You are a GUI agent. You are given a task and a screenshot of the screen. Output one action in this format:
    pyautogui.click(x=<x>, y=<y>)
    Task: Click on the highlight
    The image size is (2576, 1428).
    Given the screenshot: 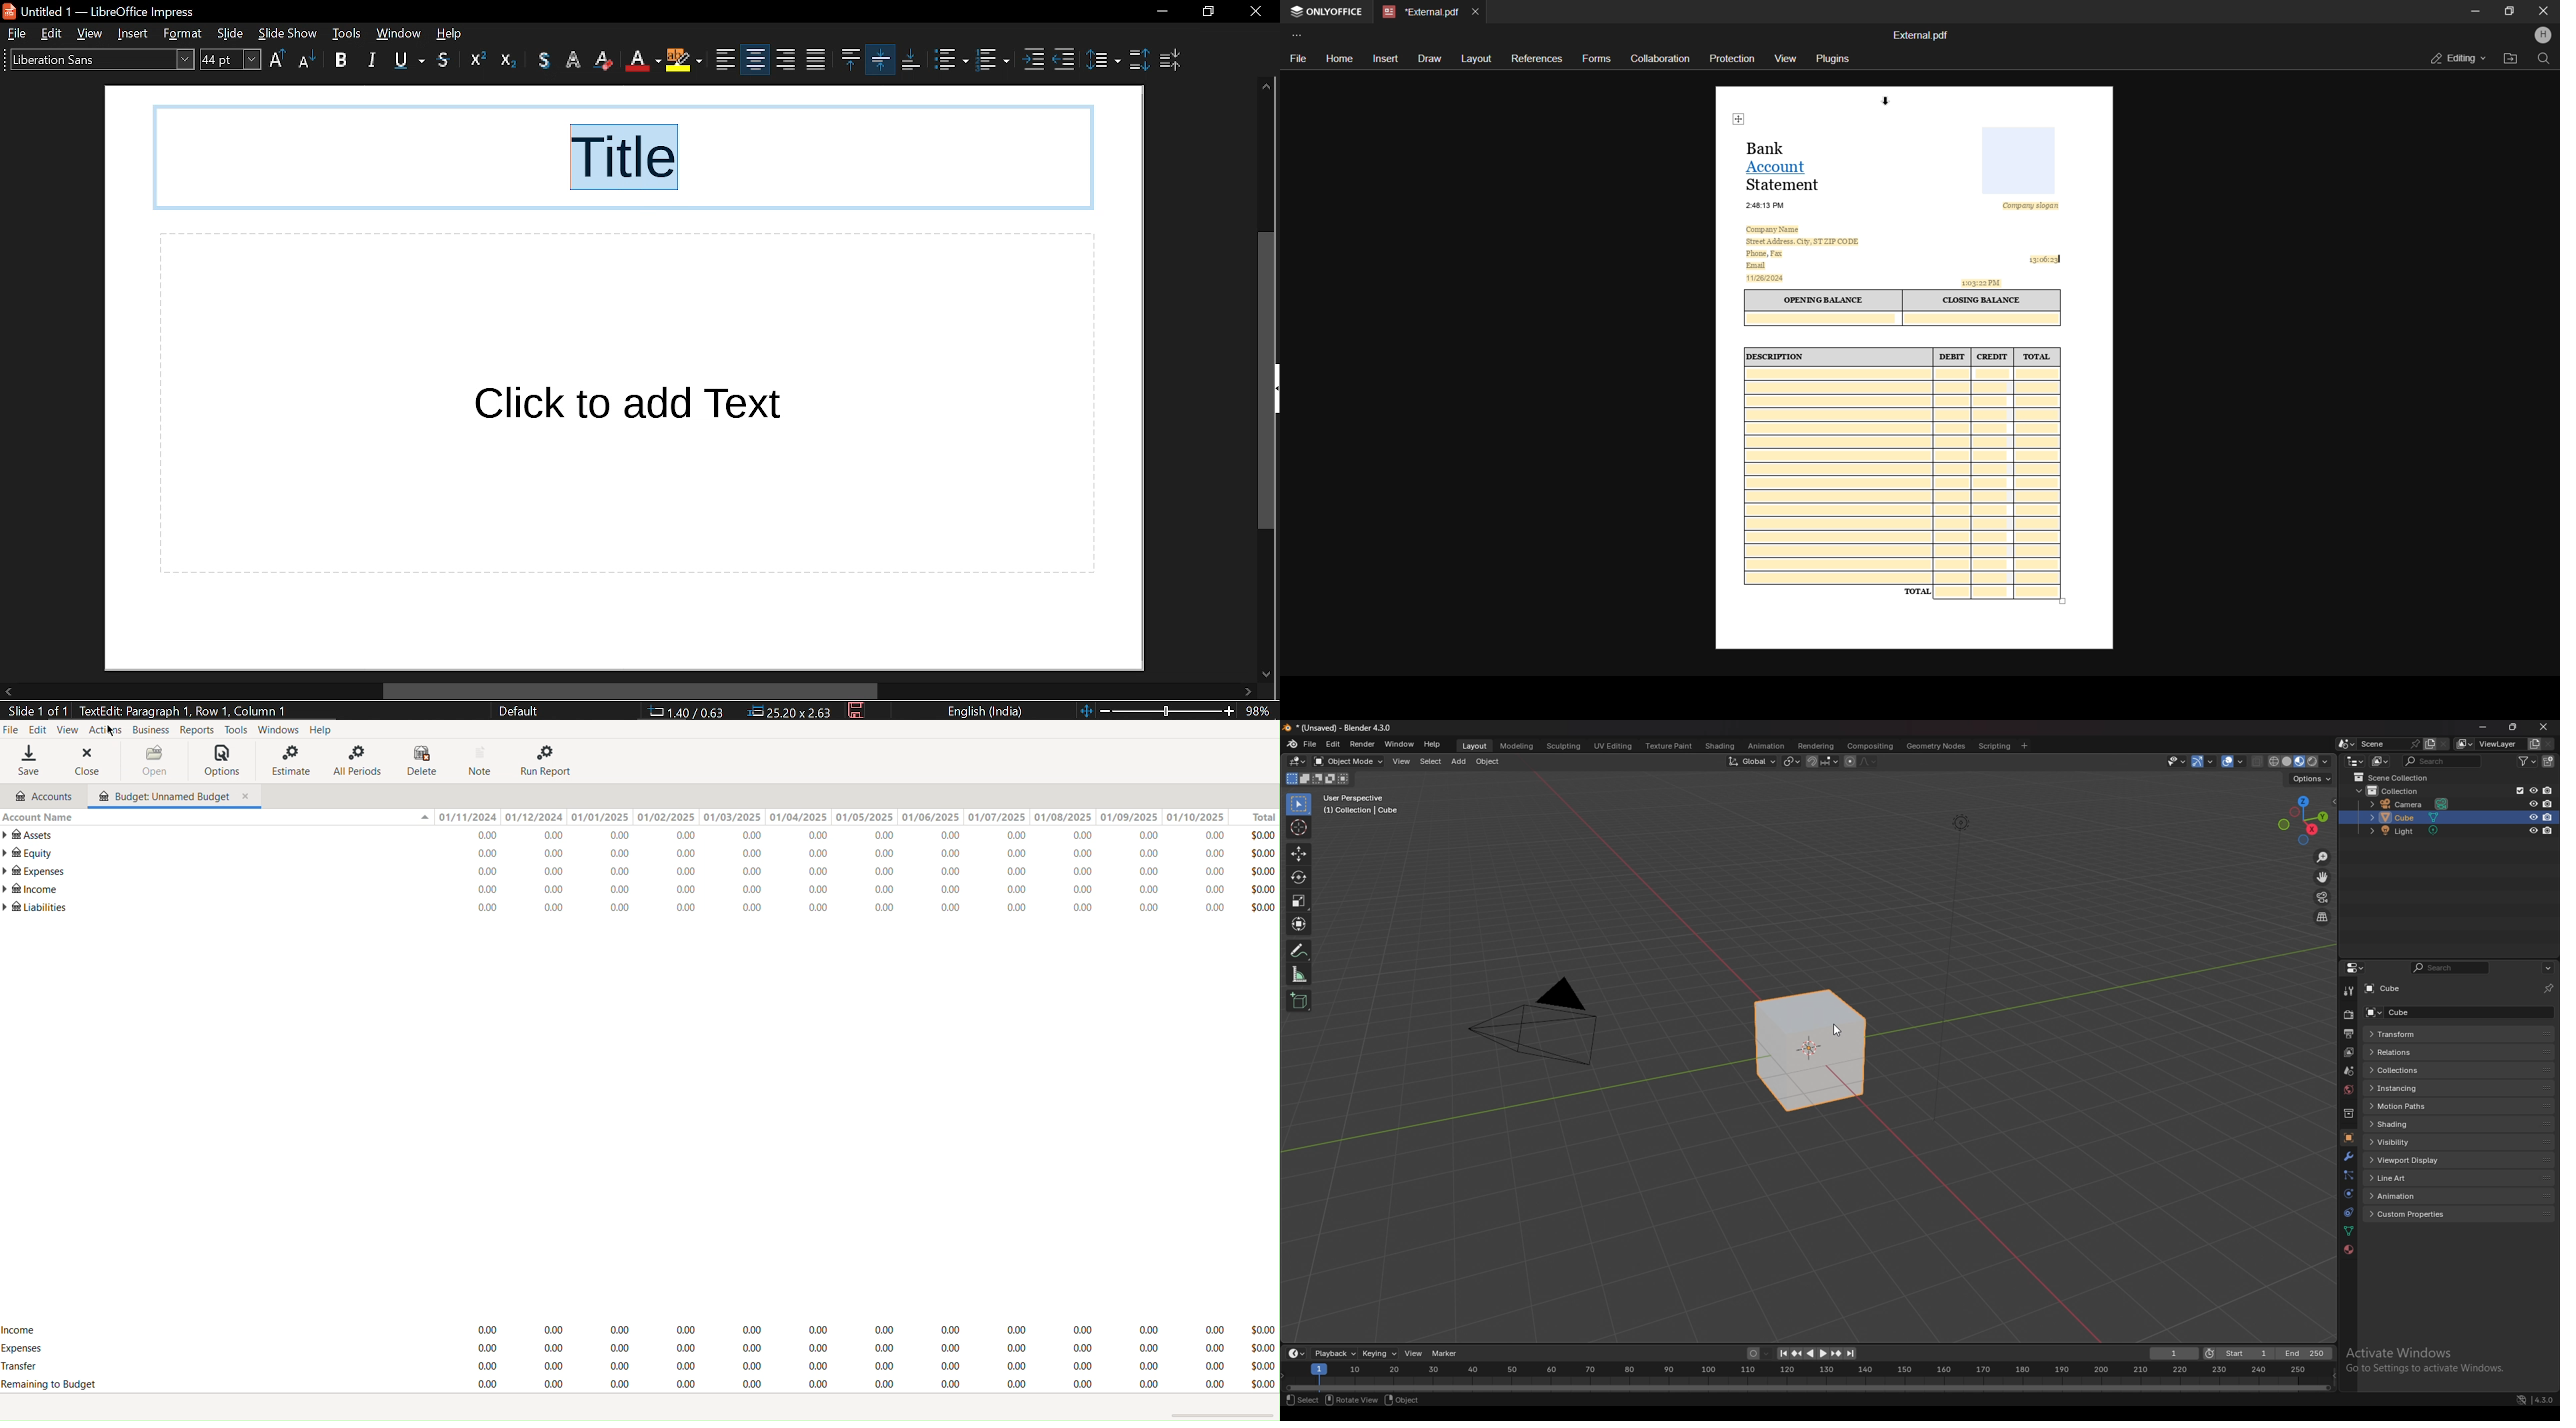 What is the action you would take?
    pyautogui.click(x=644, y=60)
    